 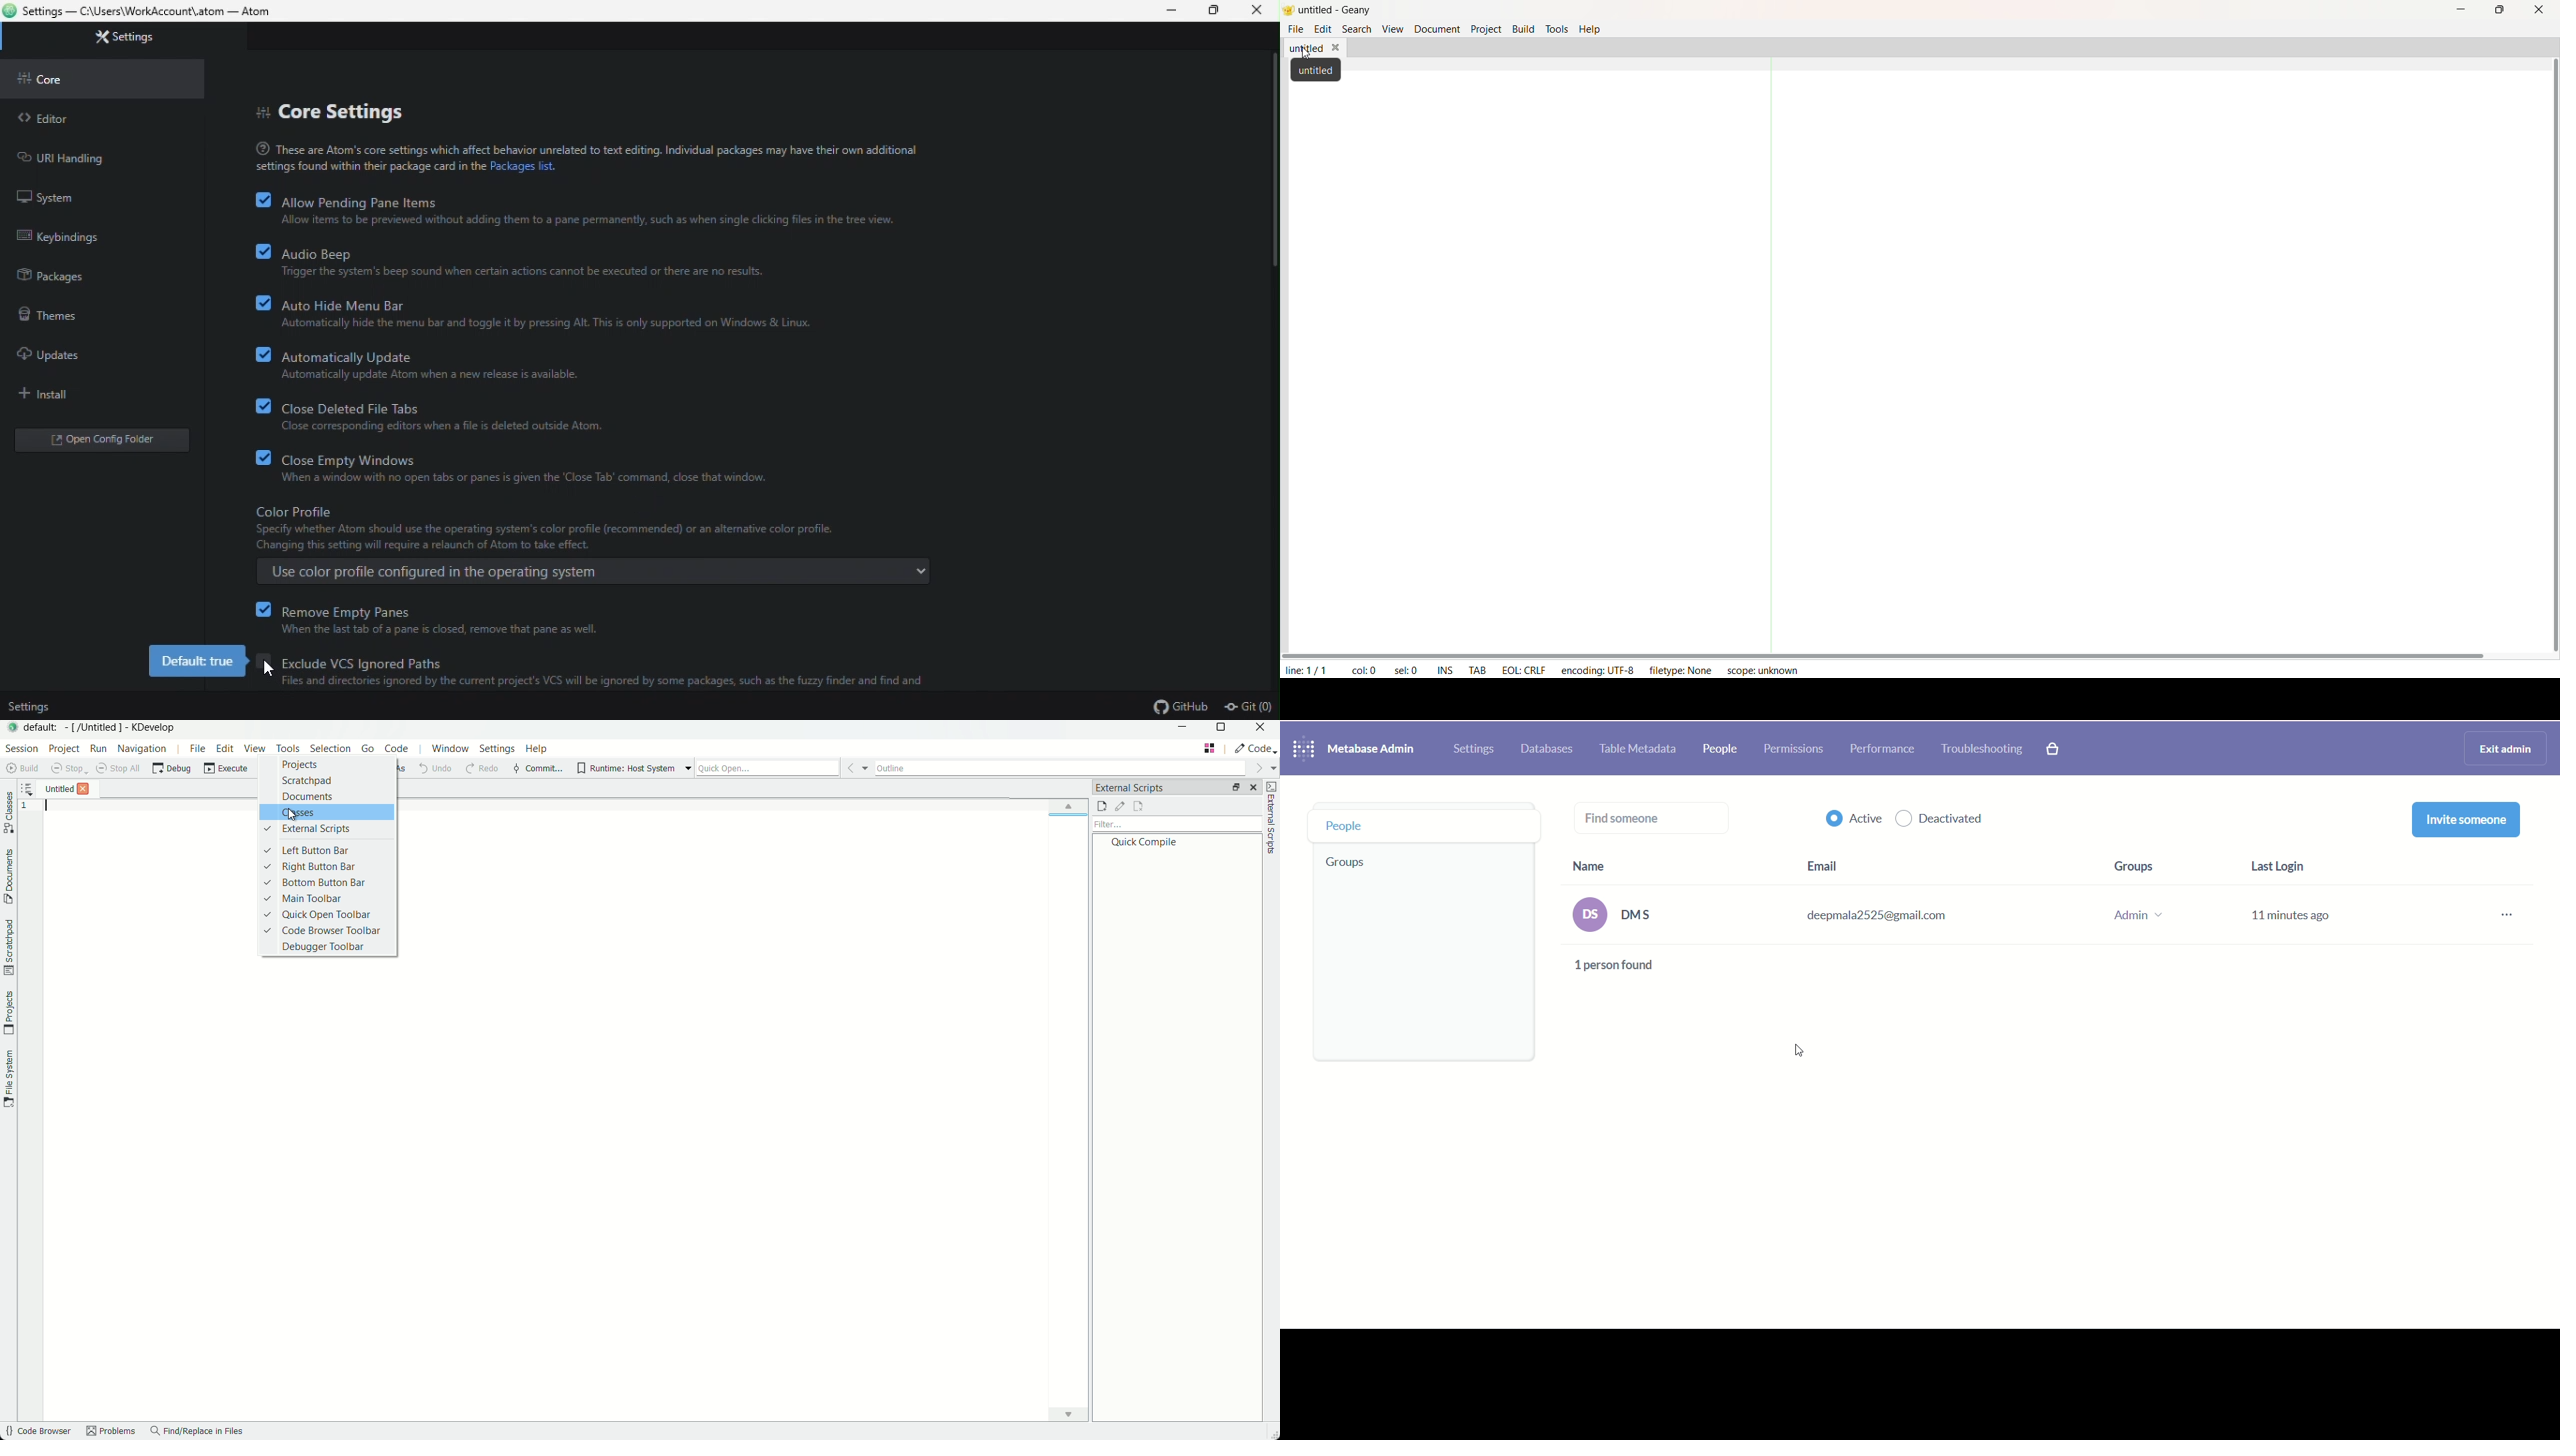 What do you see at coordinates (196, 661) in the screenshot?
I see `default value` at bounding box center [196, 661].